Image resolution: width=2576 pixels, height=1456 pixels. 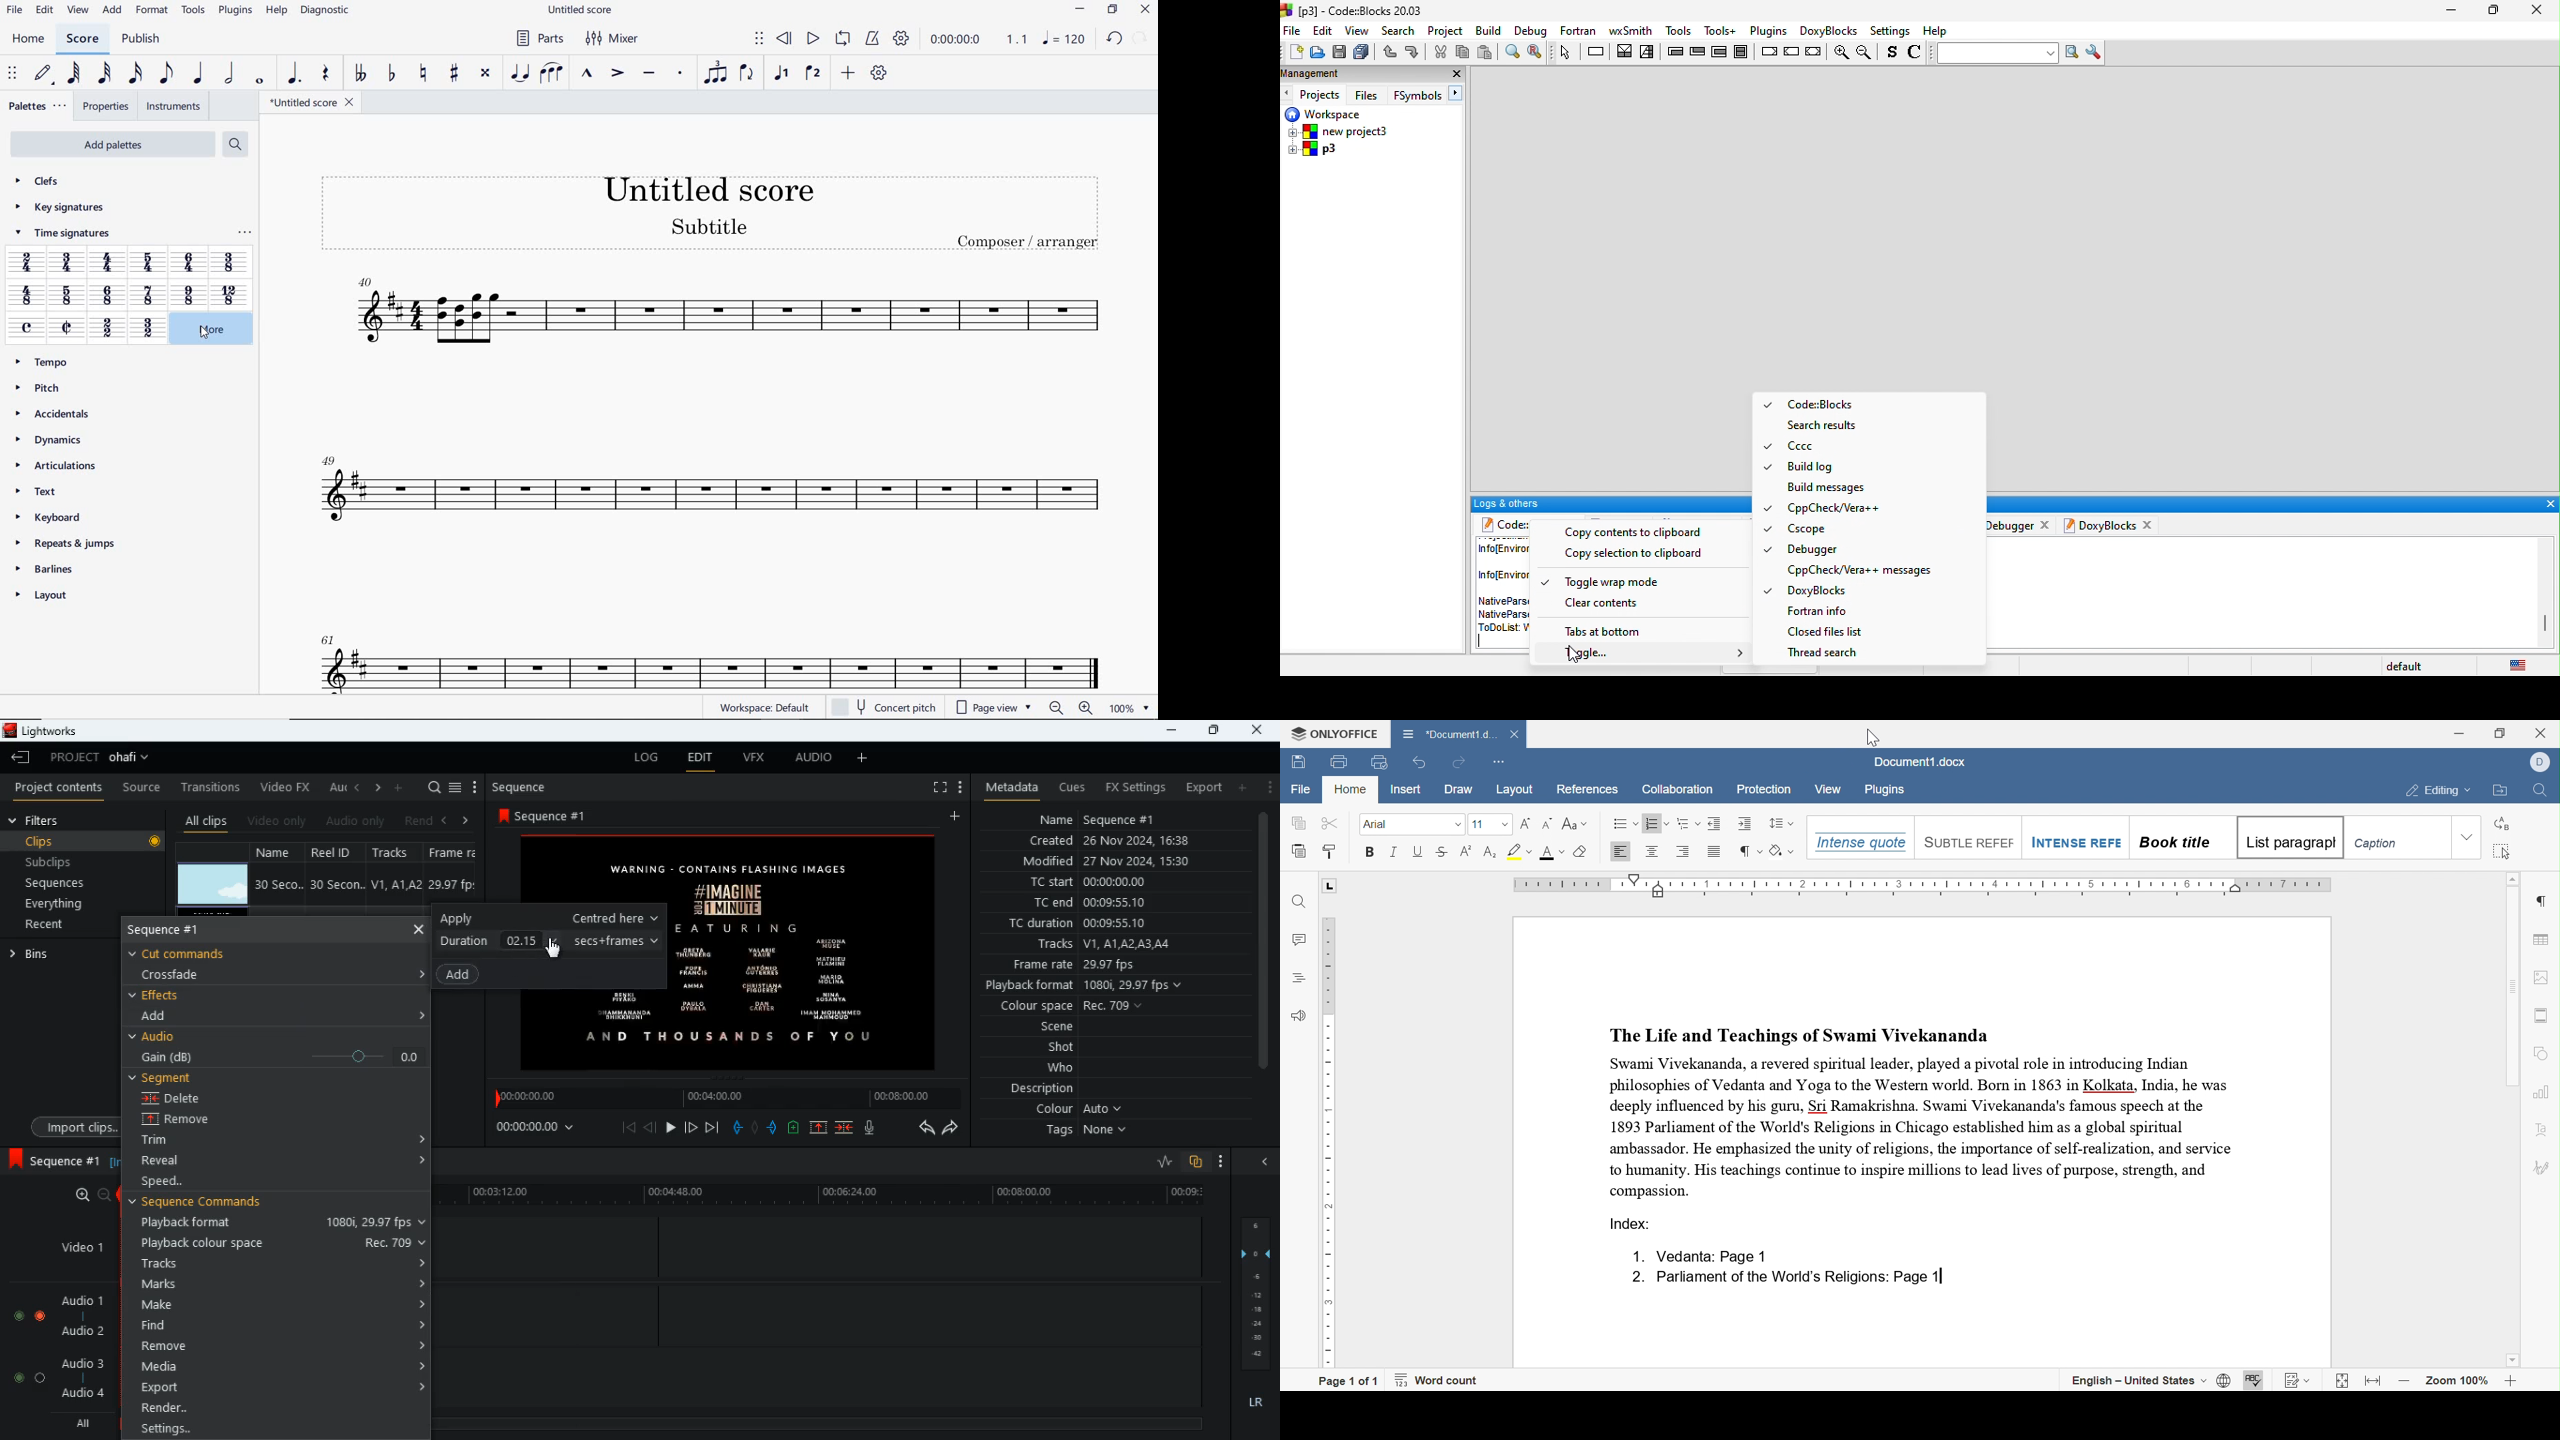 What do you see at coordinates (1745, 823) in the screenshot?
I see `increase indent` at bounding box center [1745, 823].